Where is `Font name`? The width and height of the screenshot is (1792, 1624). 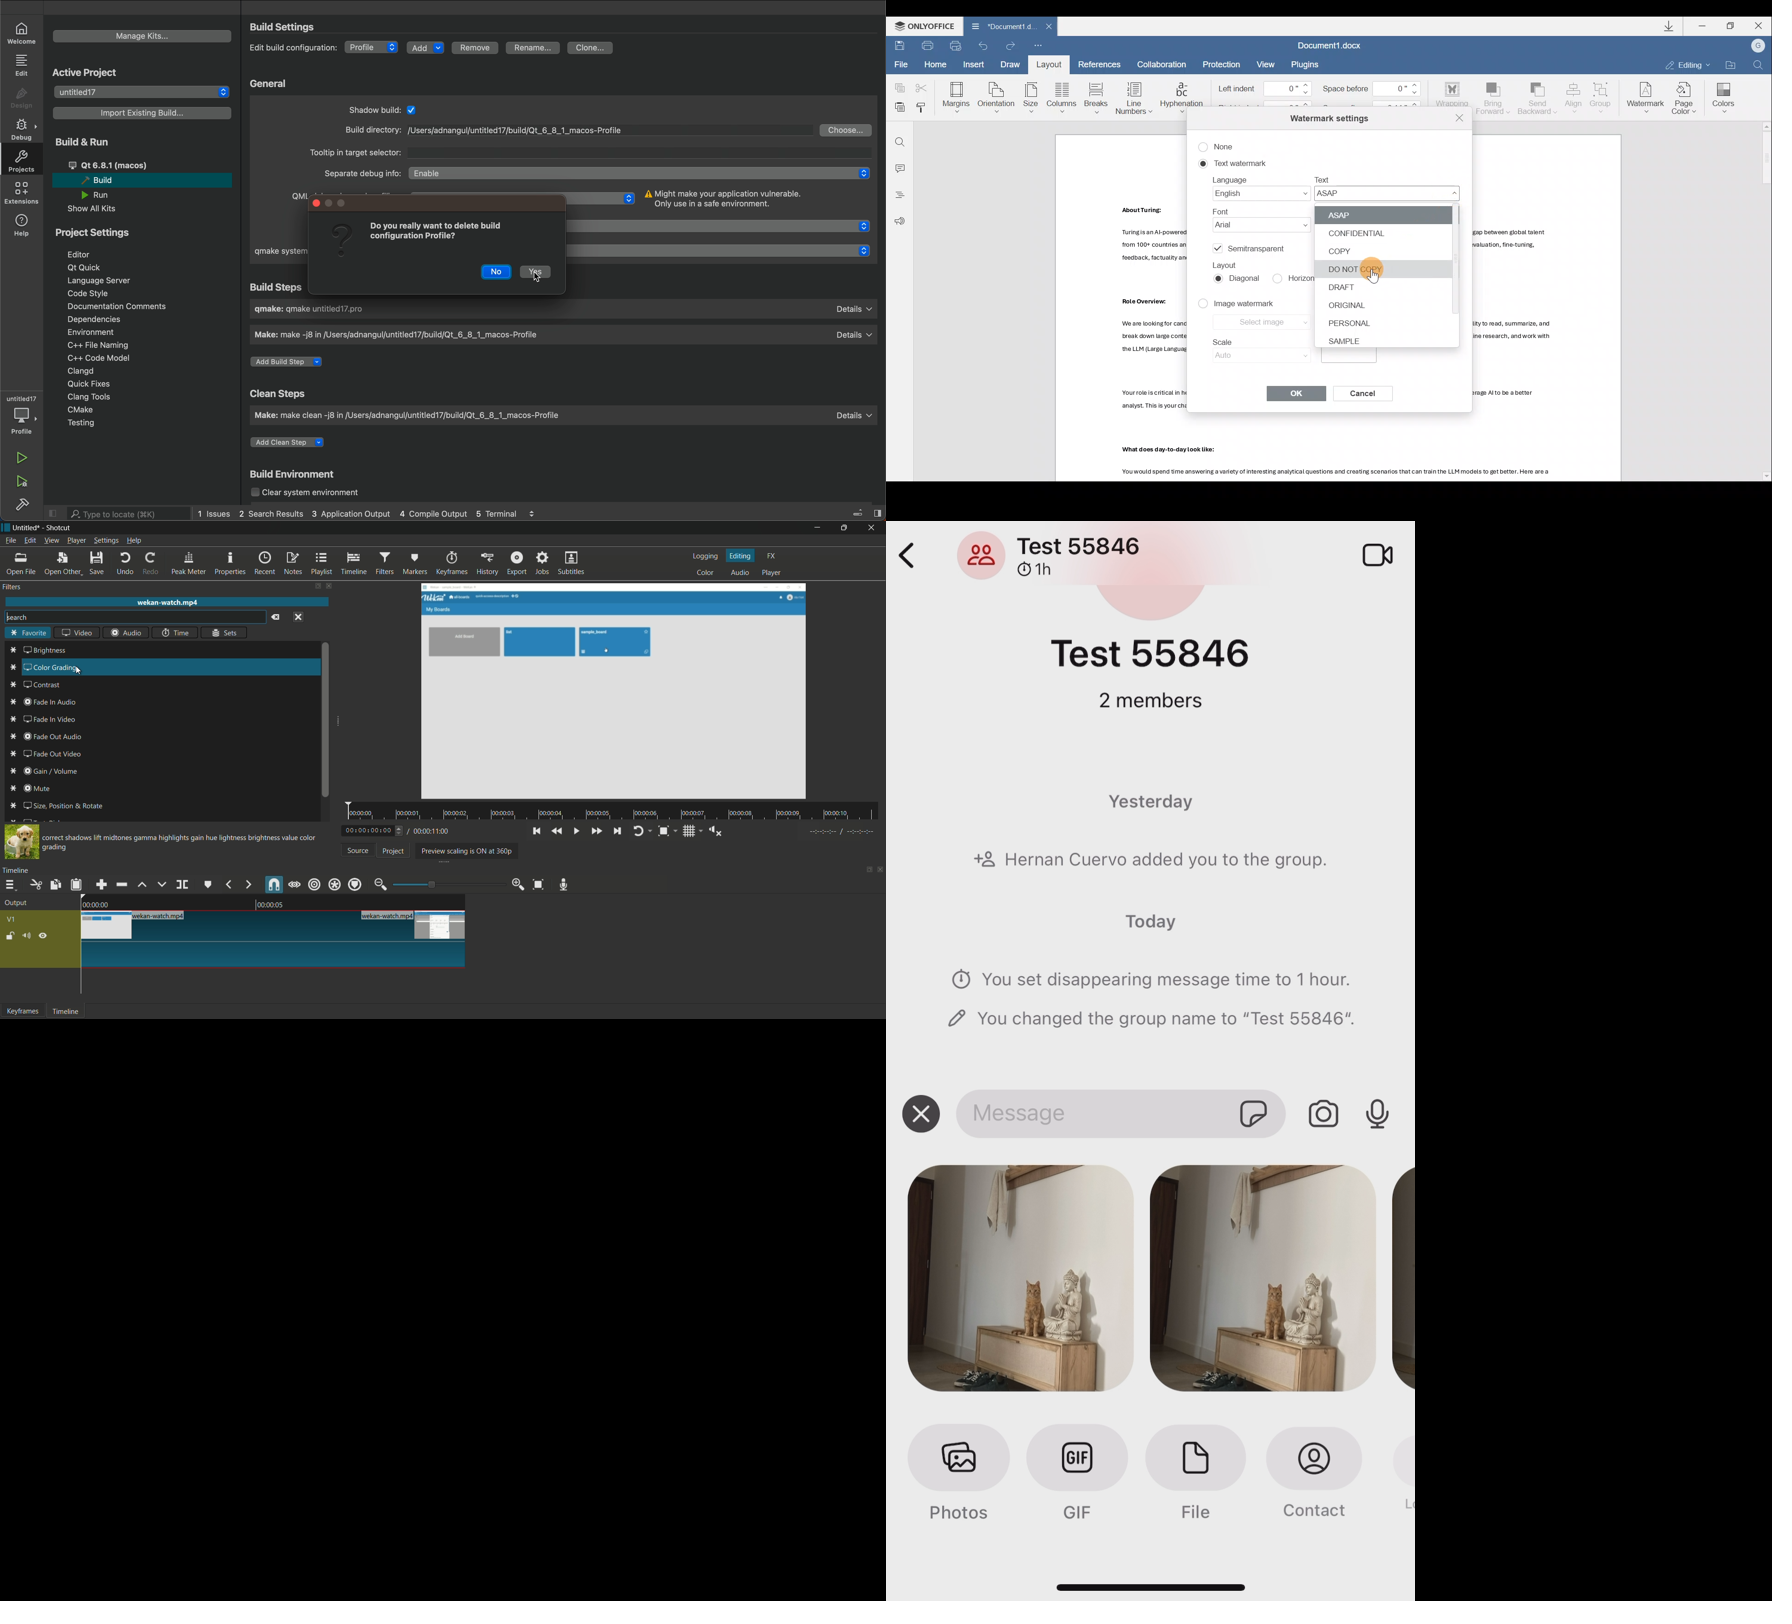 Font name is located at coordinates (1257, 220).